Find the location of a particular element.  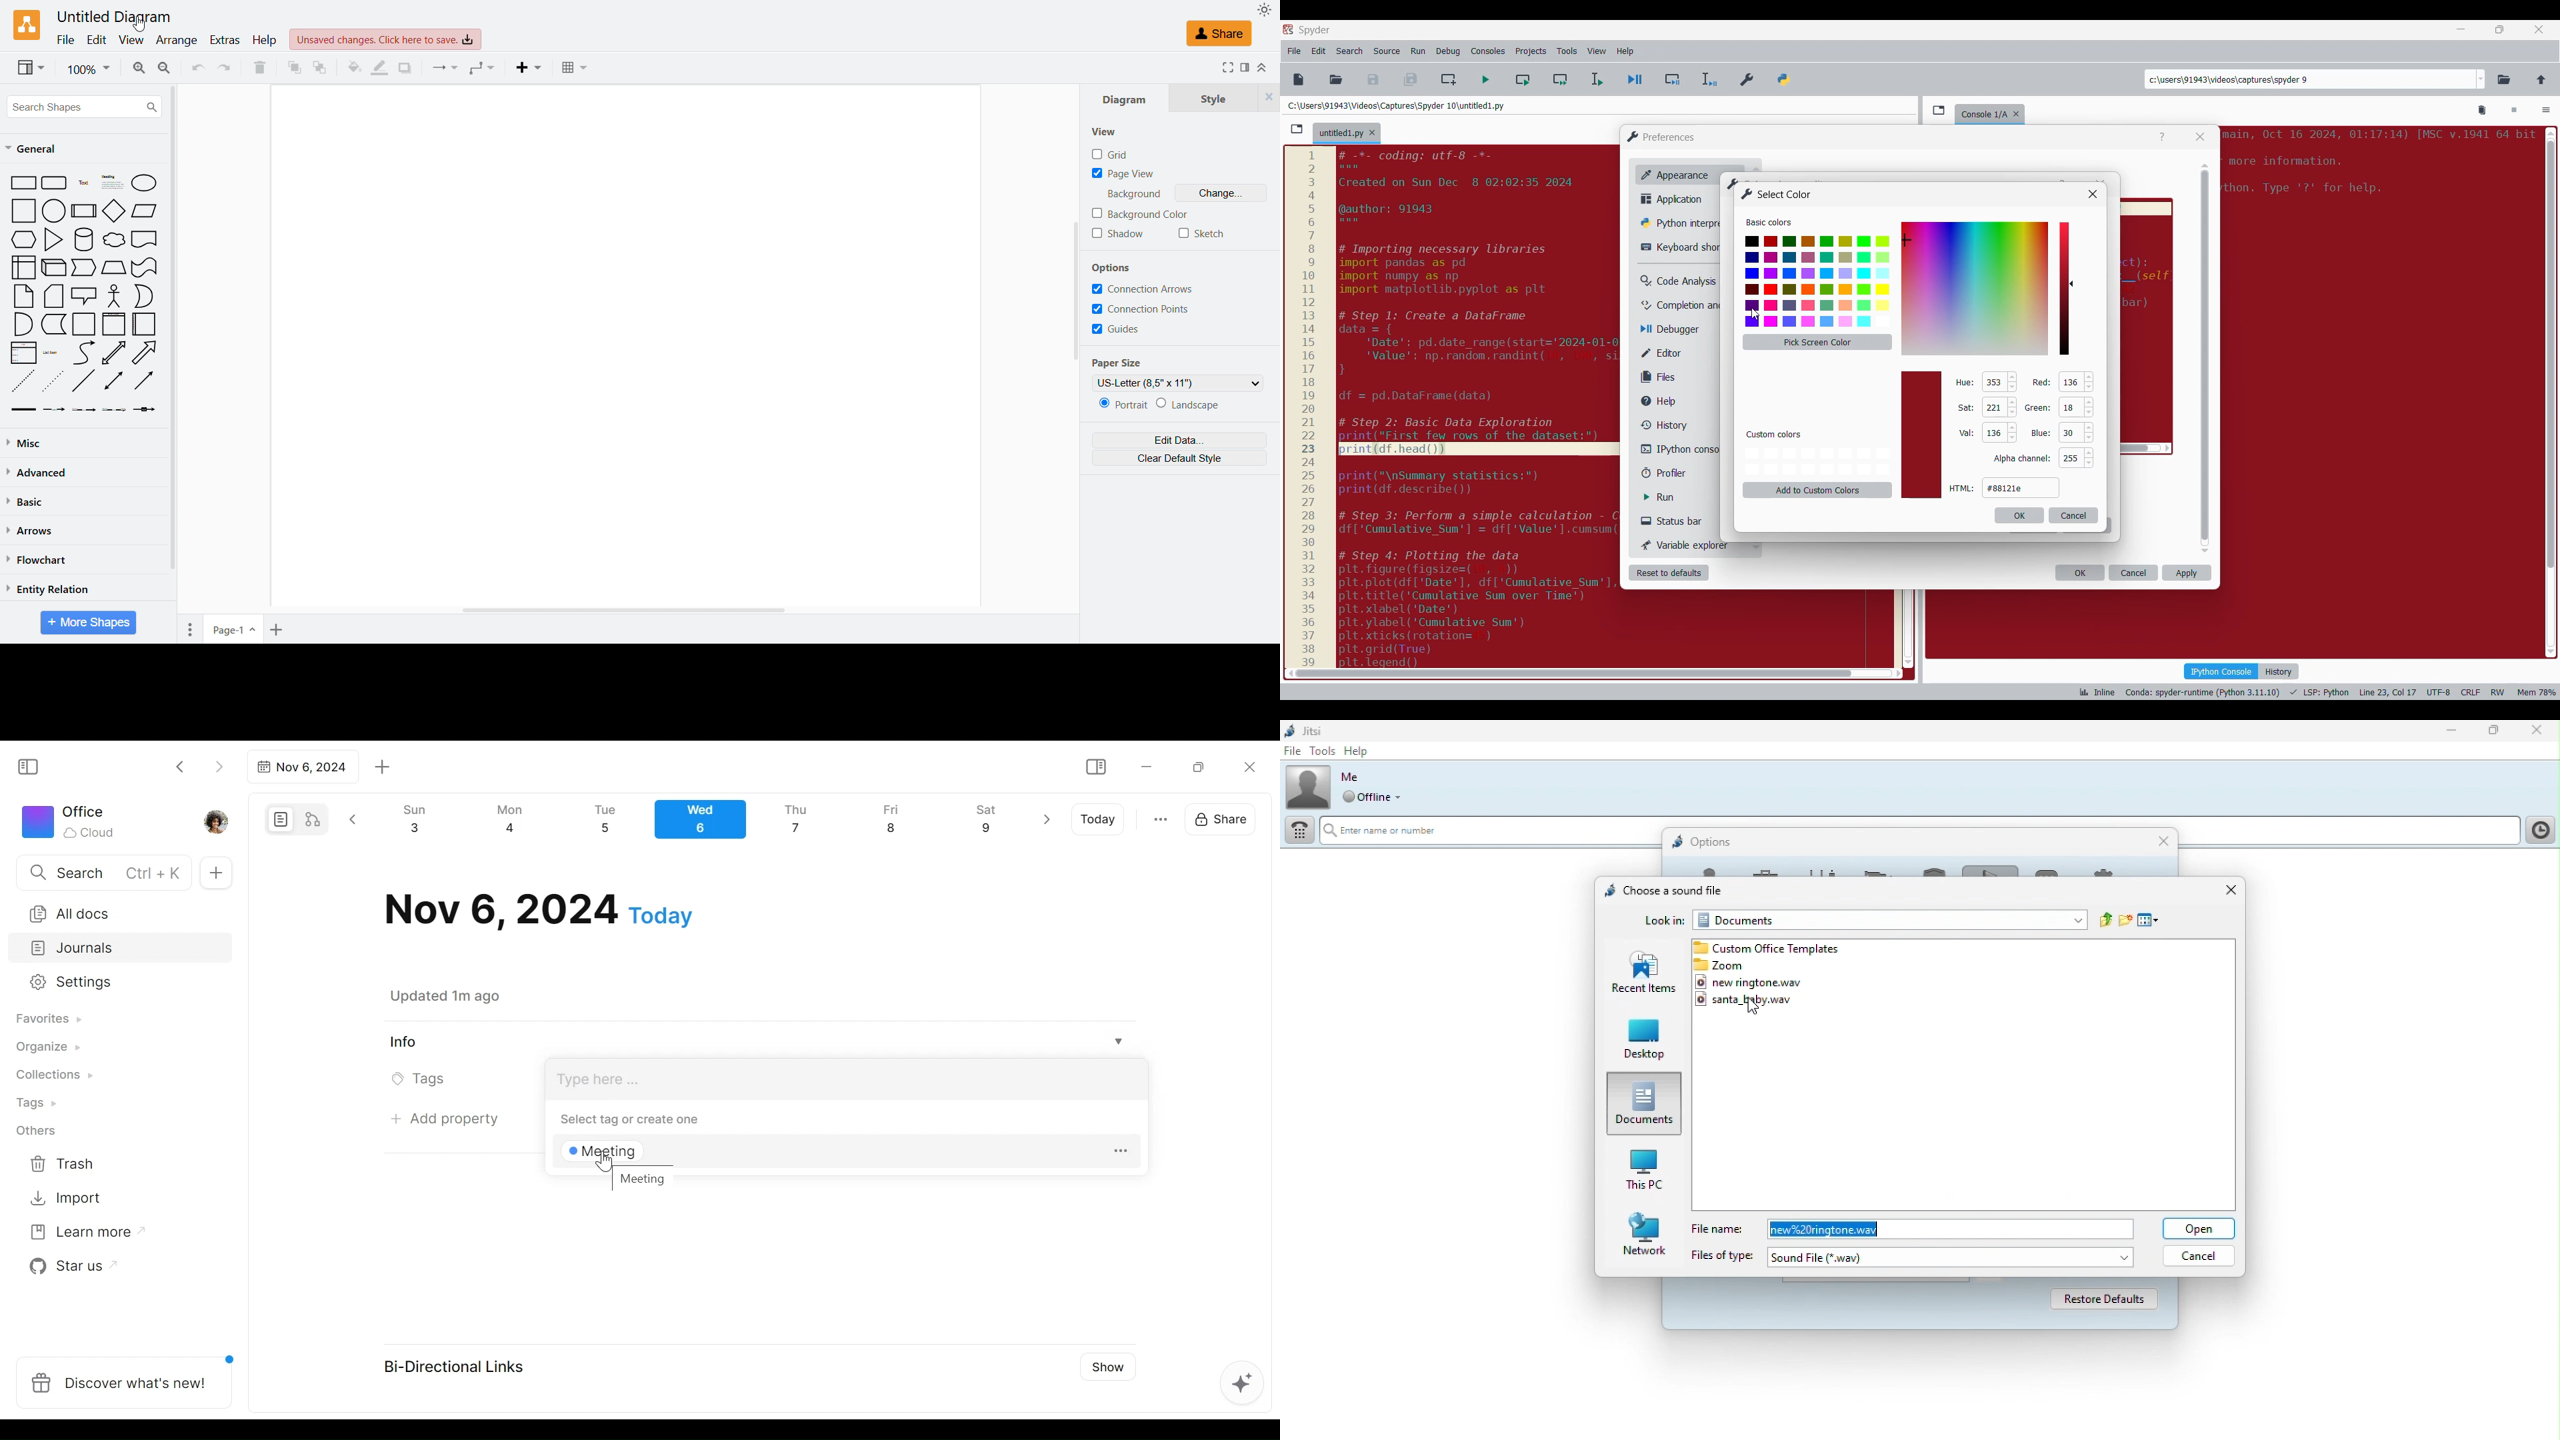

sketch  is located at coordinates (1201, 234).